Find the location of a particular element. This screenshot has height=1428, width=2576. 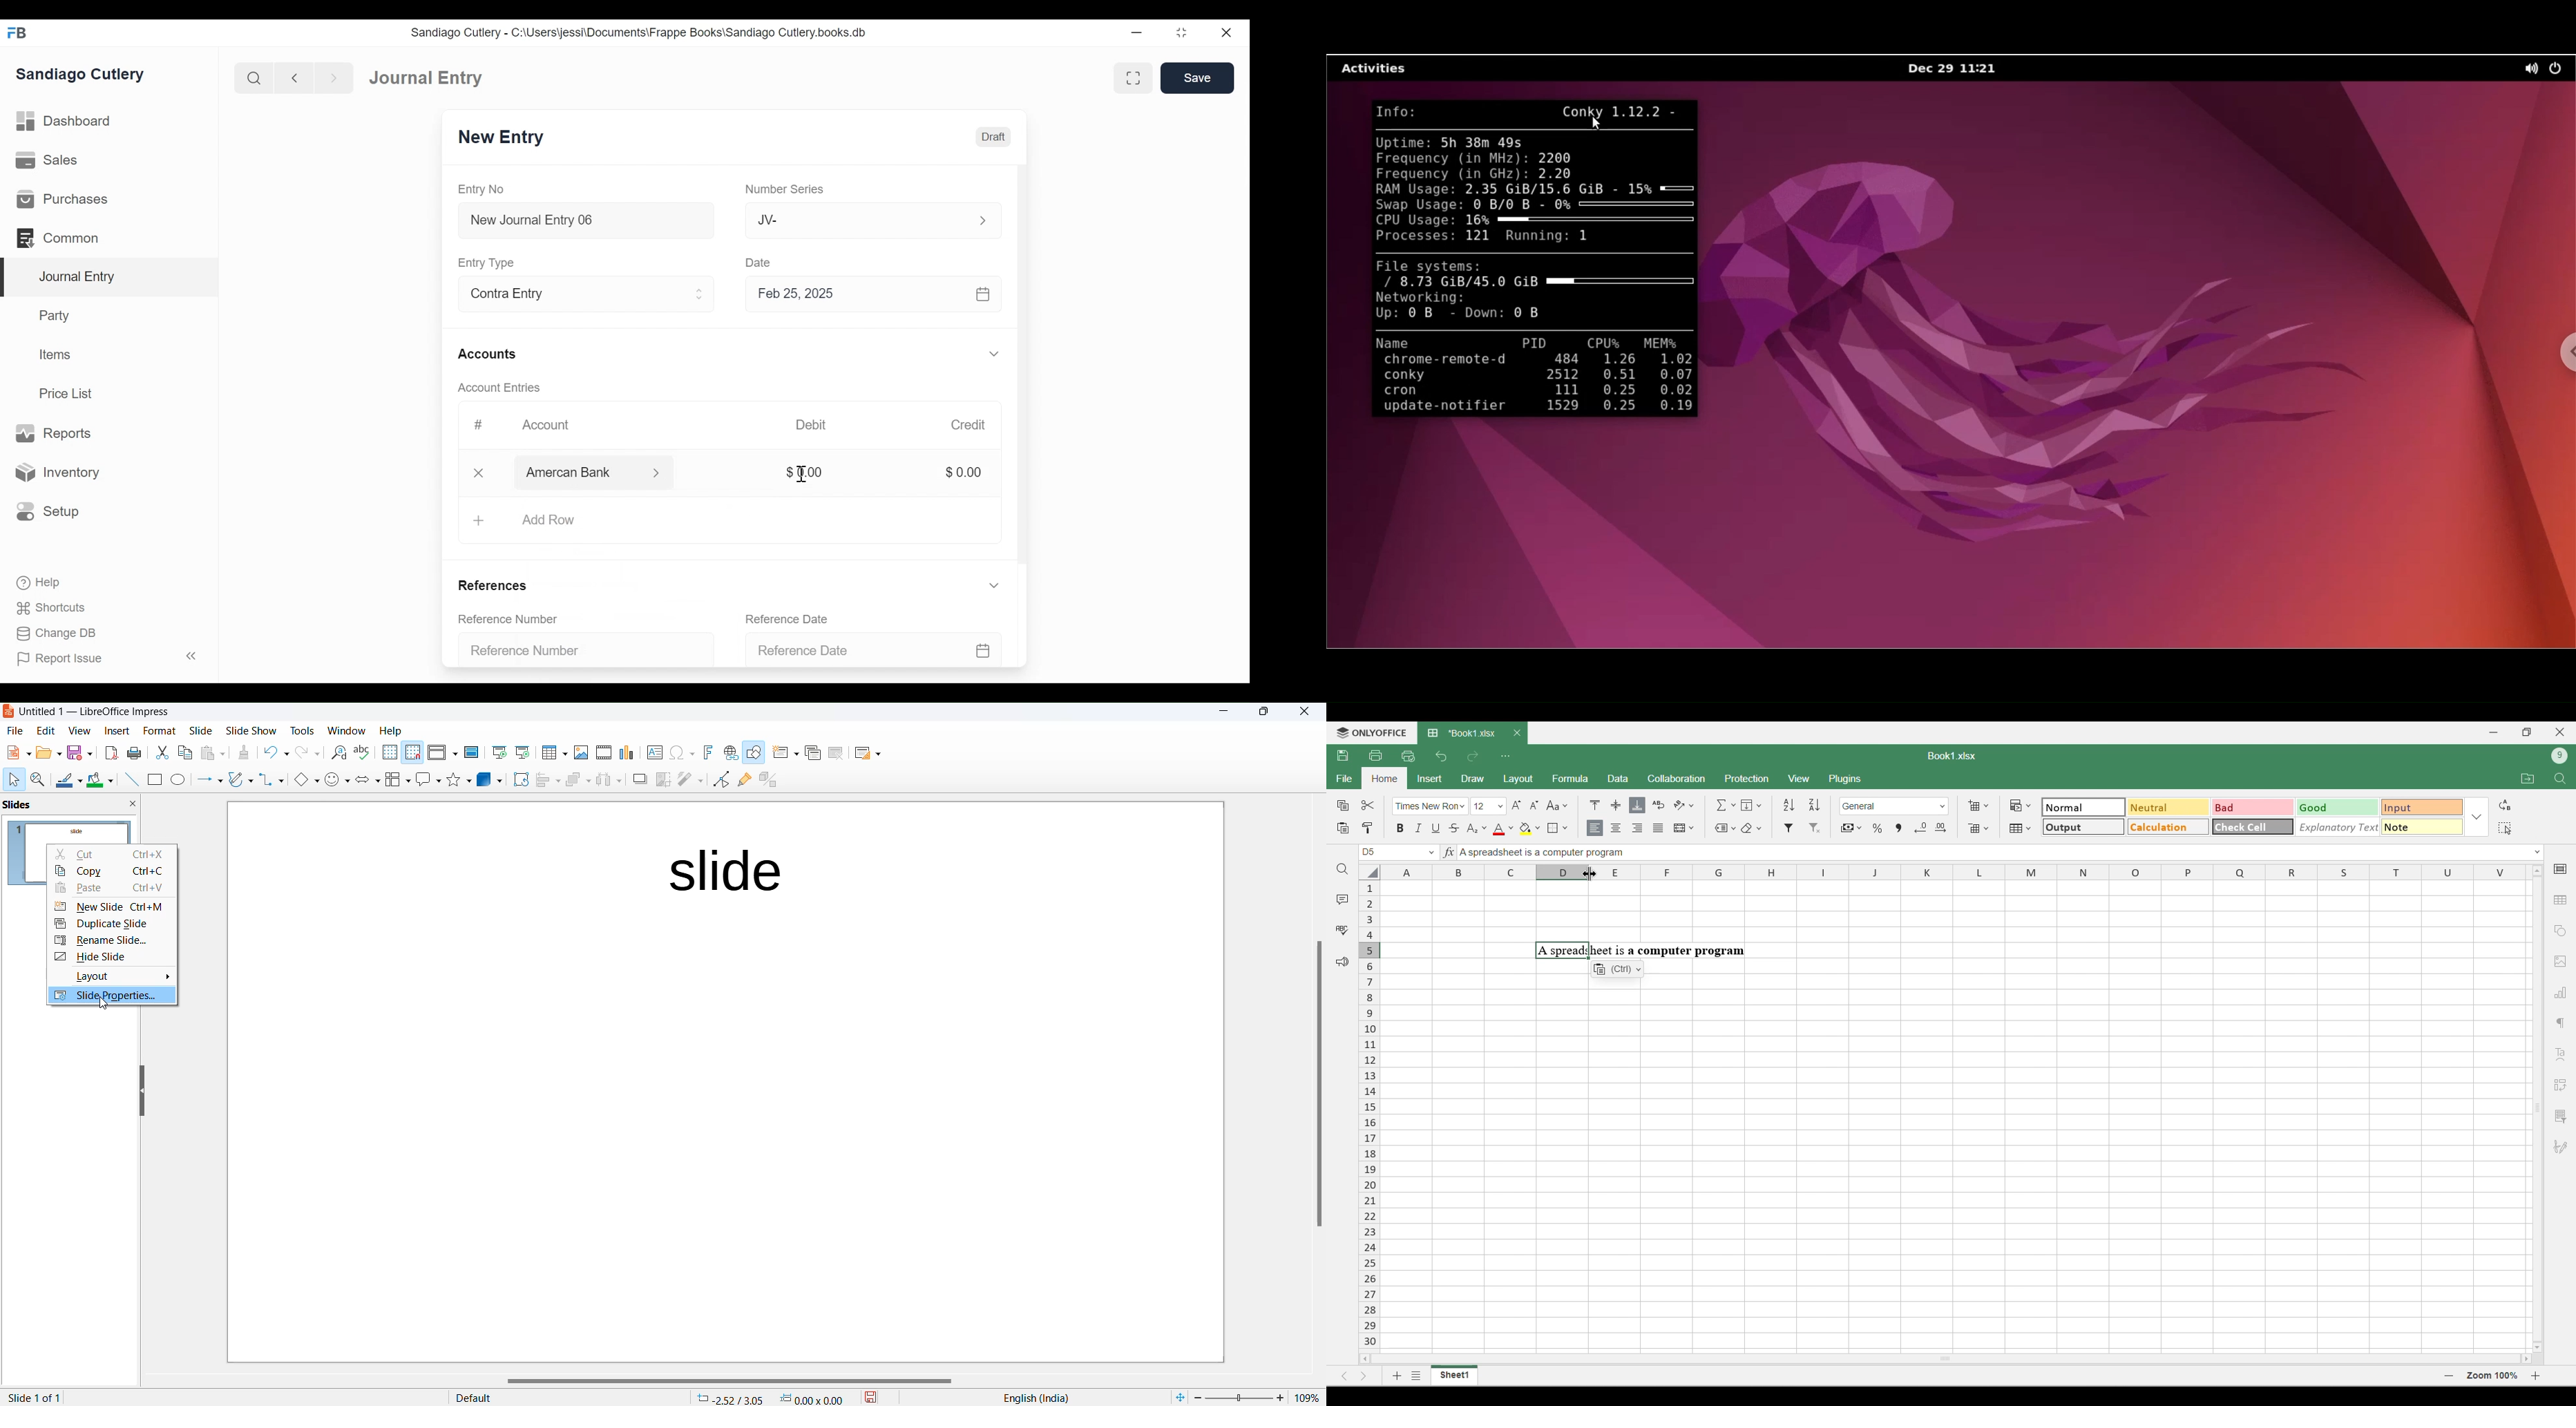

Sales is located at coordinates (51, 161).